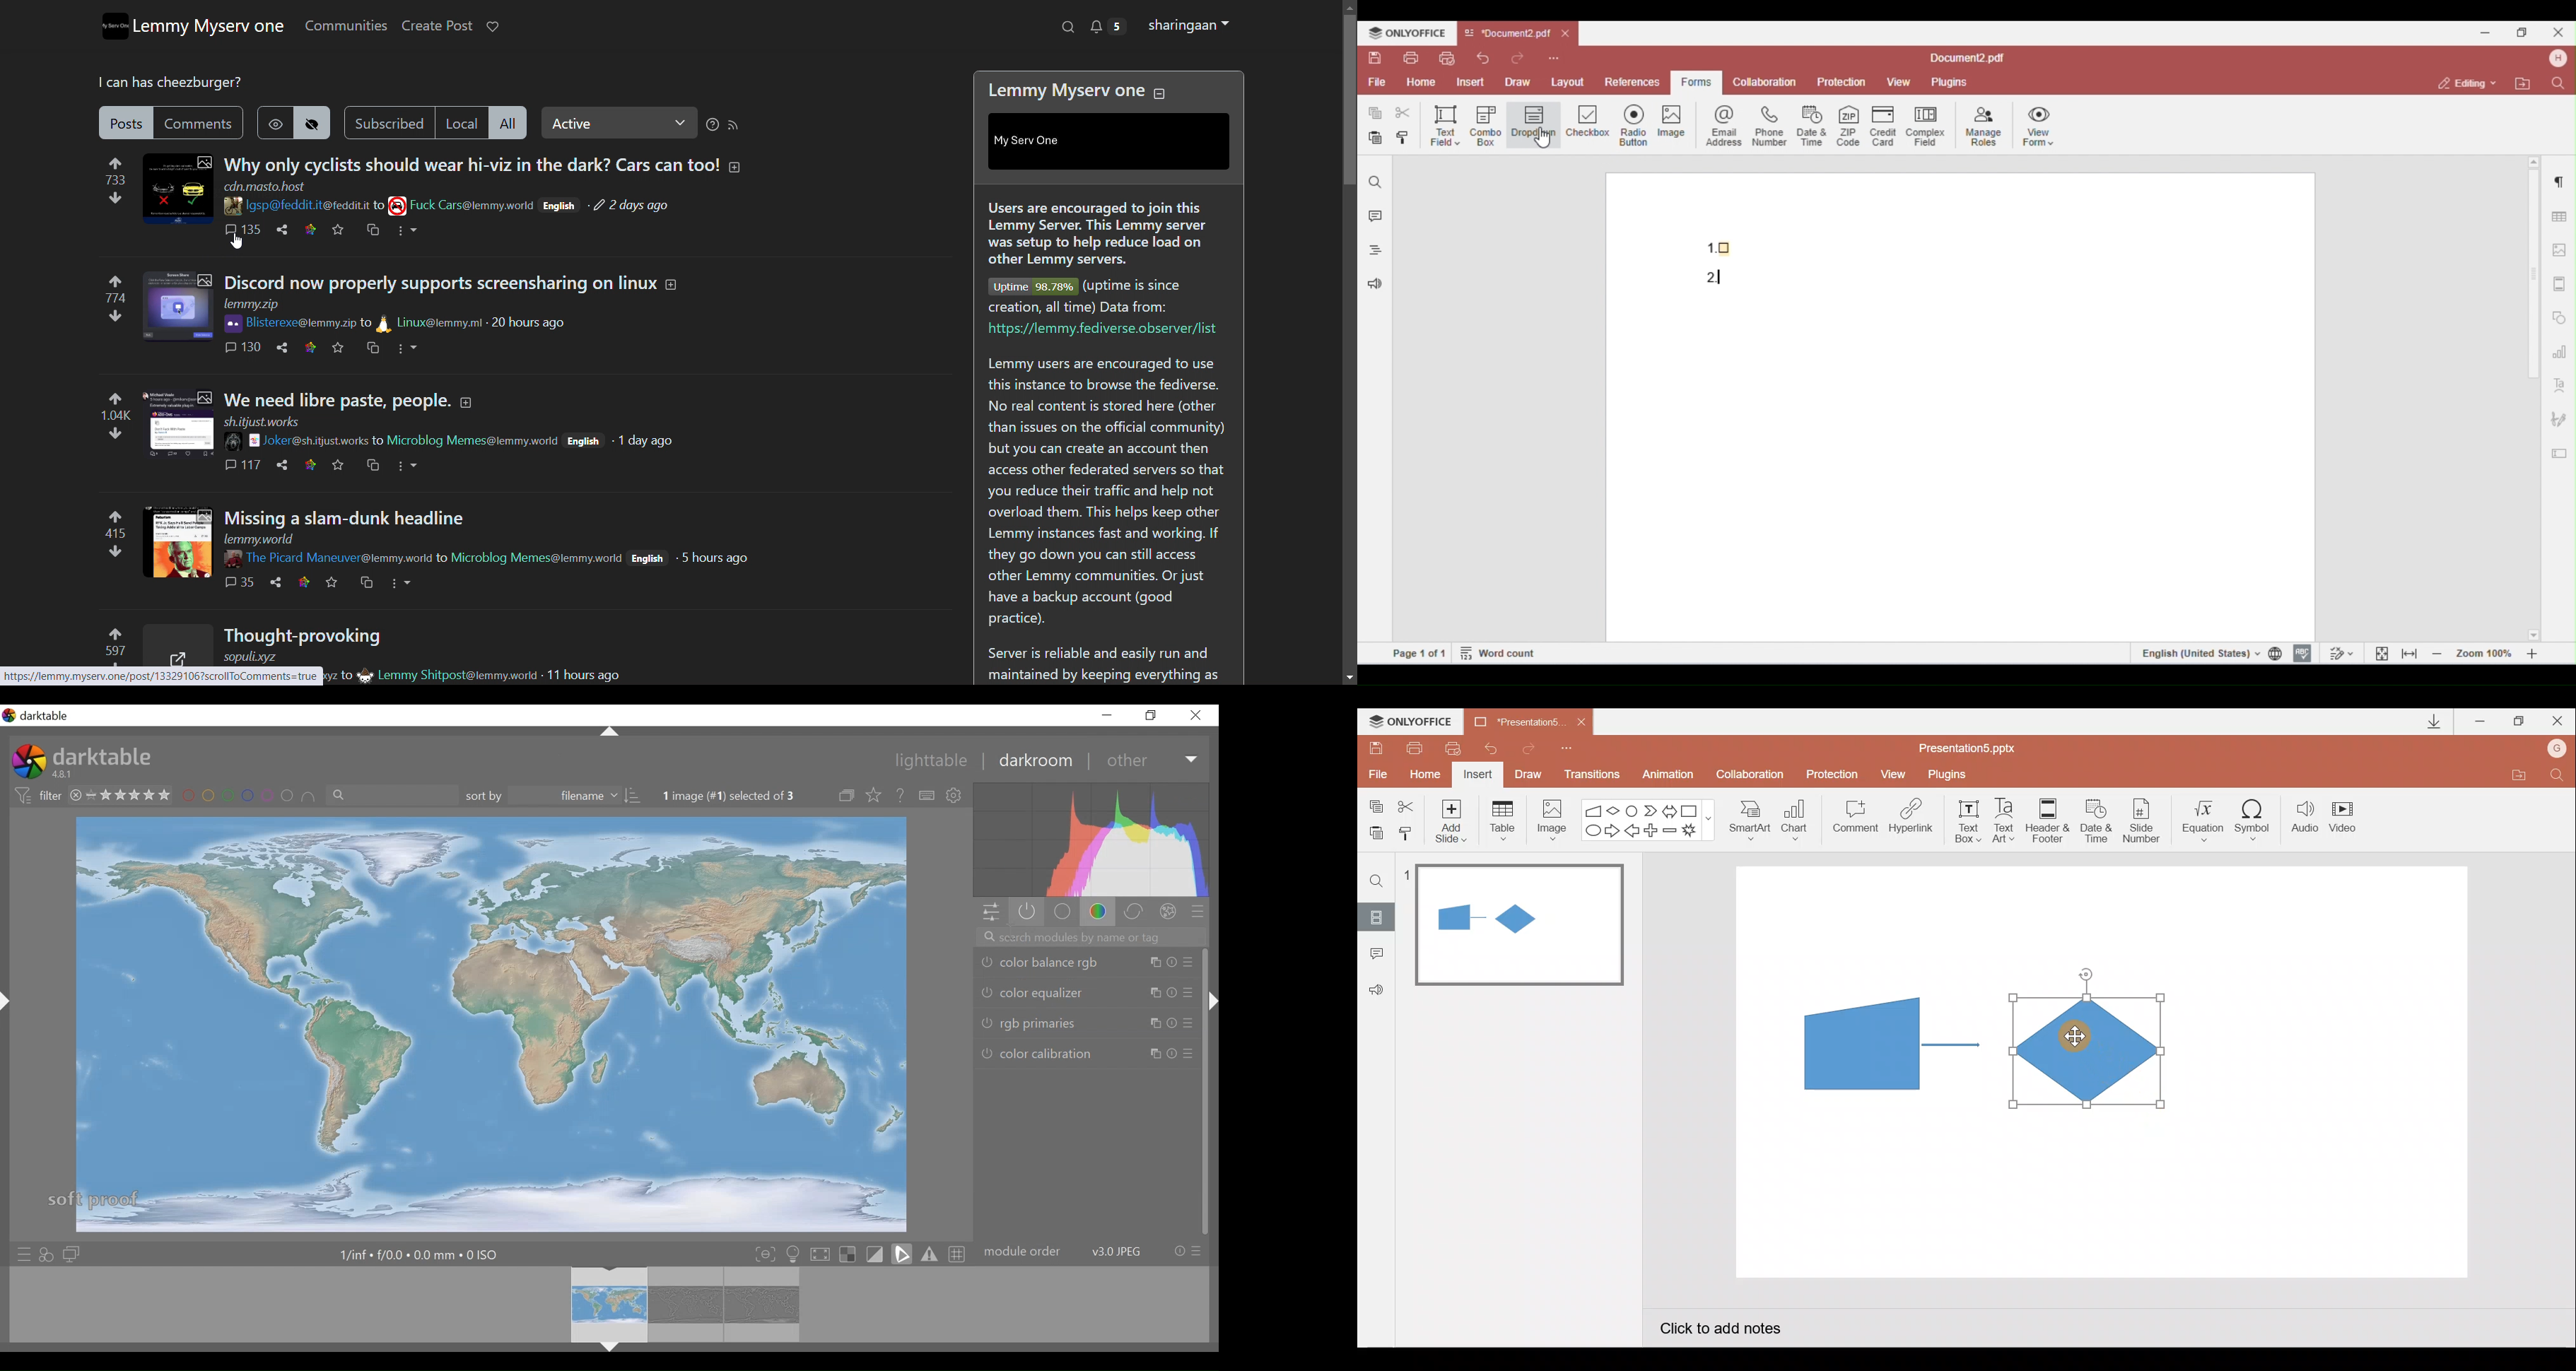 Image resolution: width=2576 pixels, height=1372 pixels. What do you see at coordinates (197, 122) in the screenshot?
I see `comments` at bounding box center [197, 122].